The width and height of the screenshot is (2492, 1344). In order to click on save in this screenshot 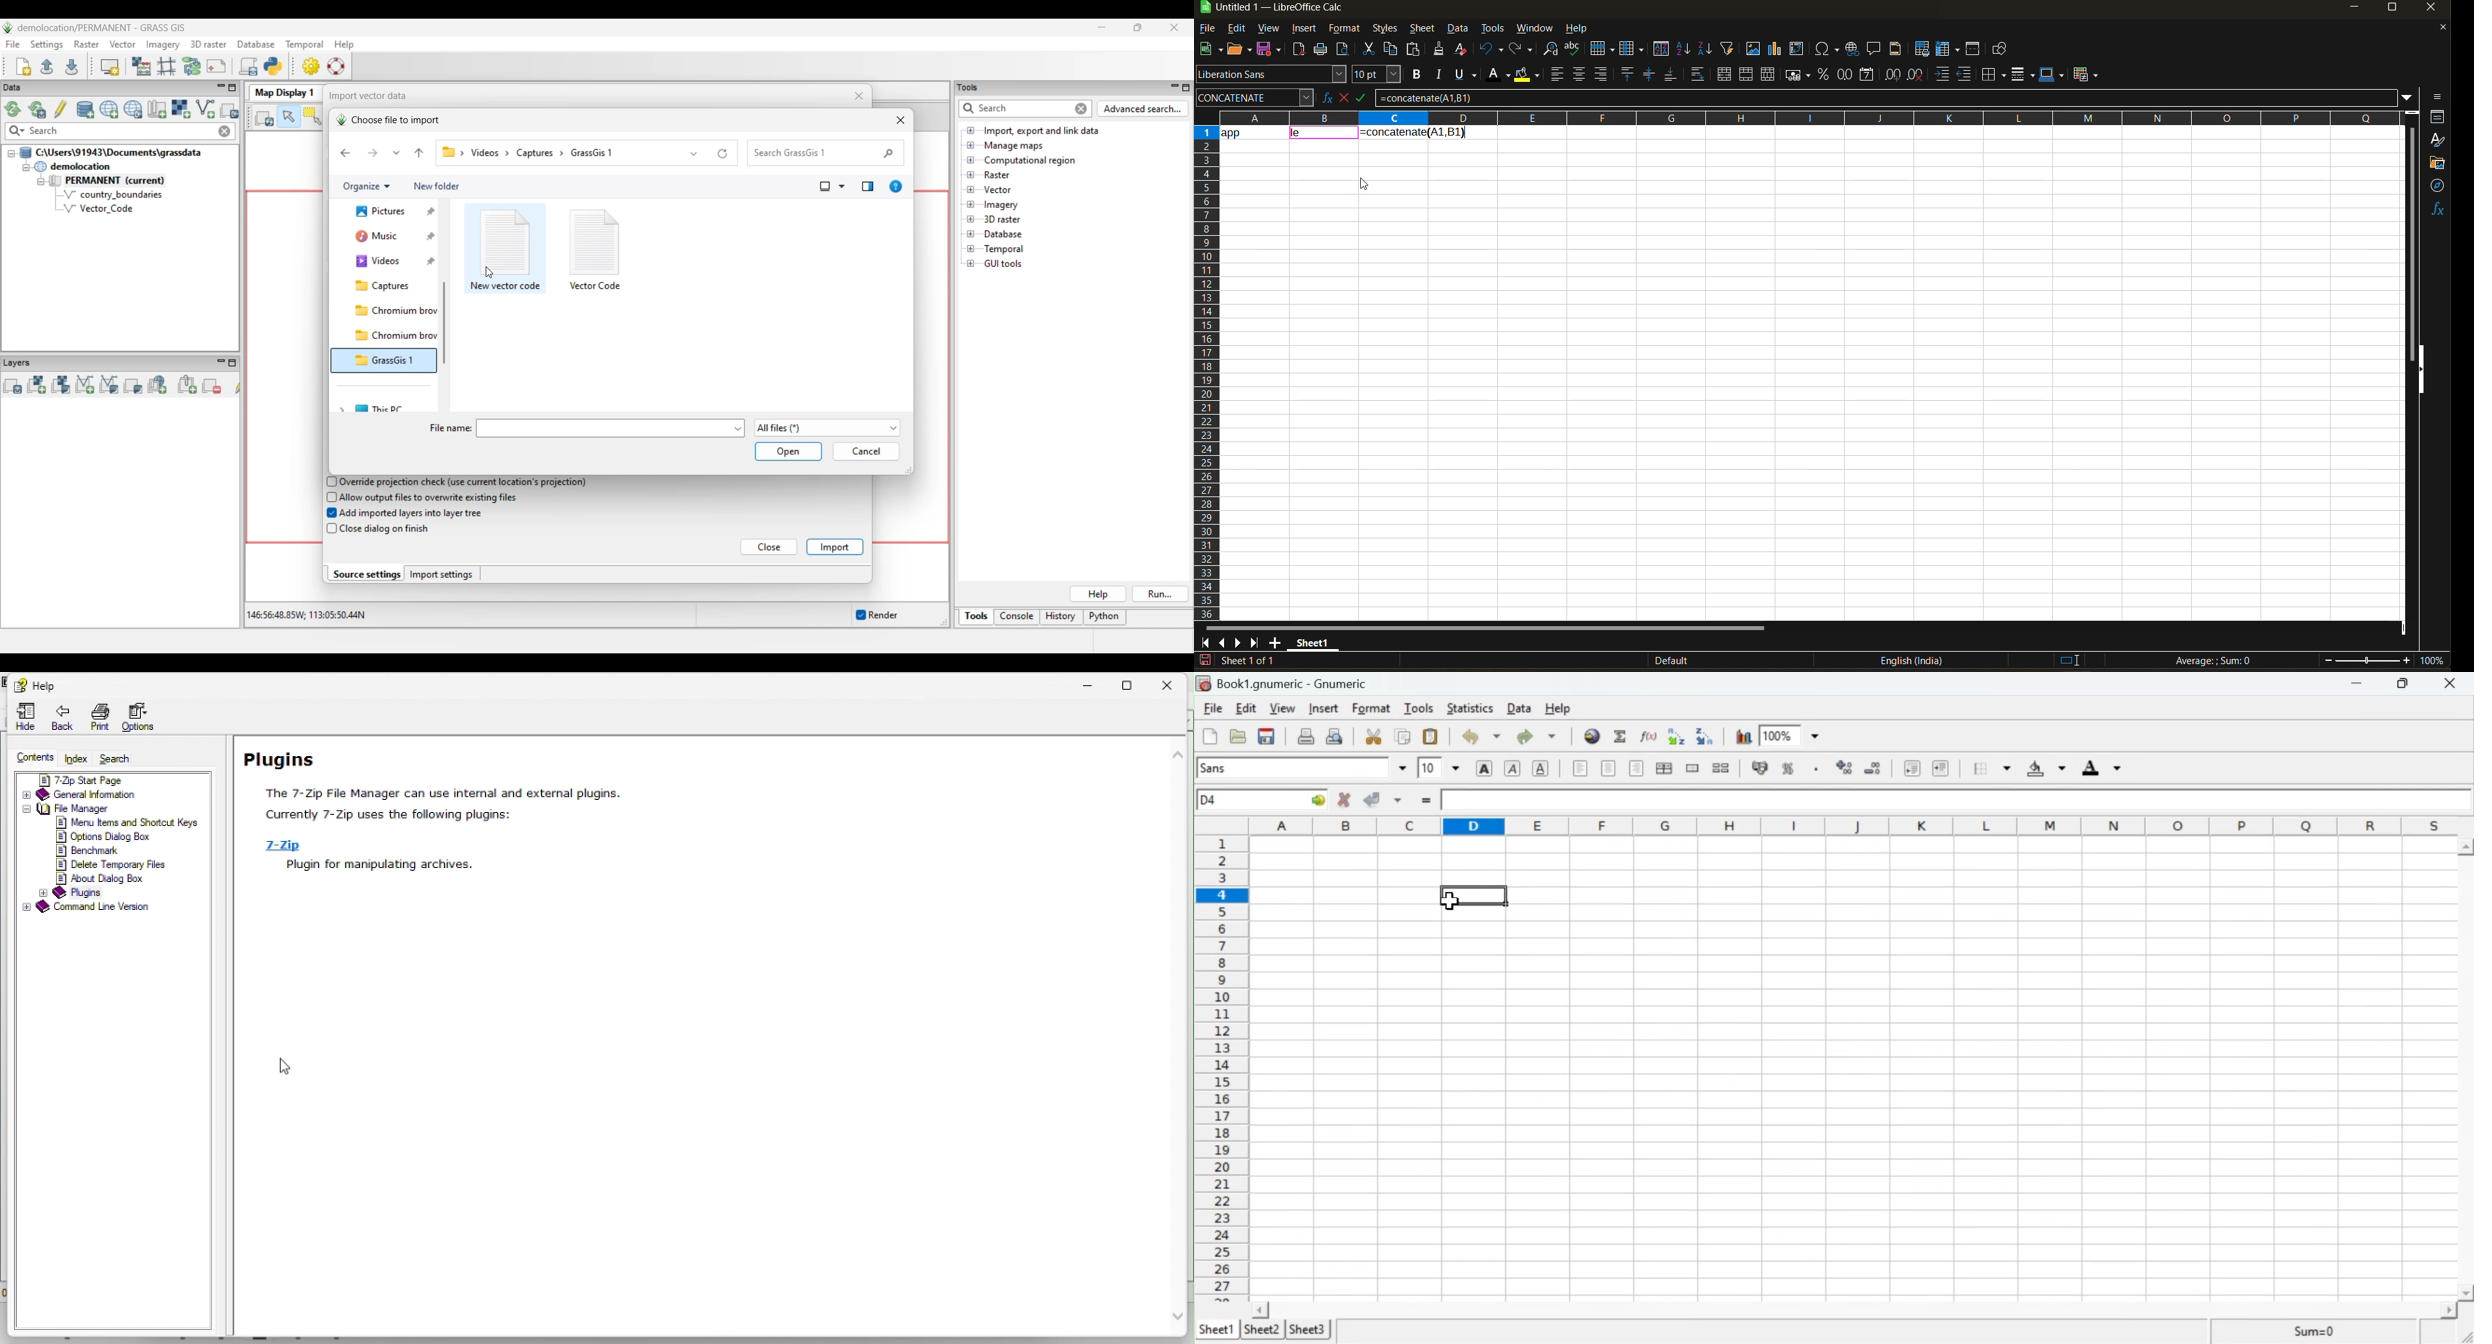, I will do `click(1271, 48)`.